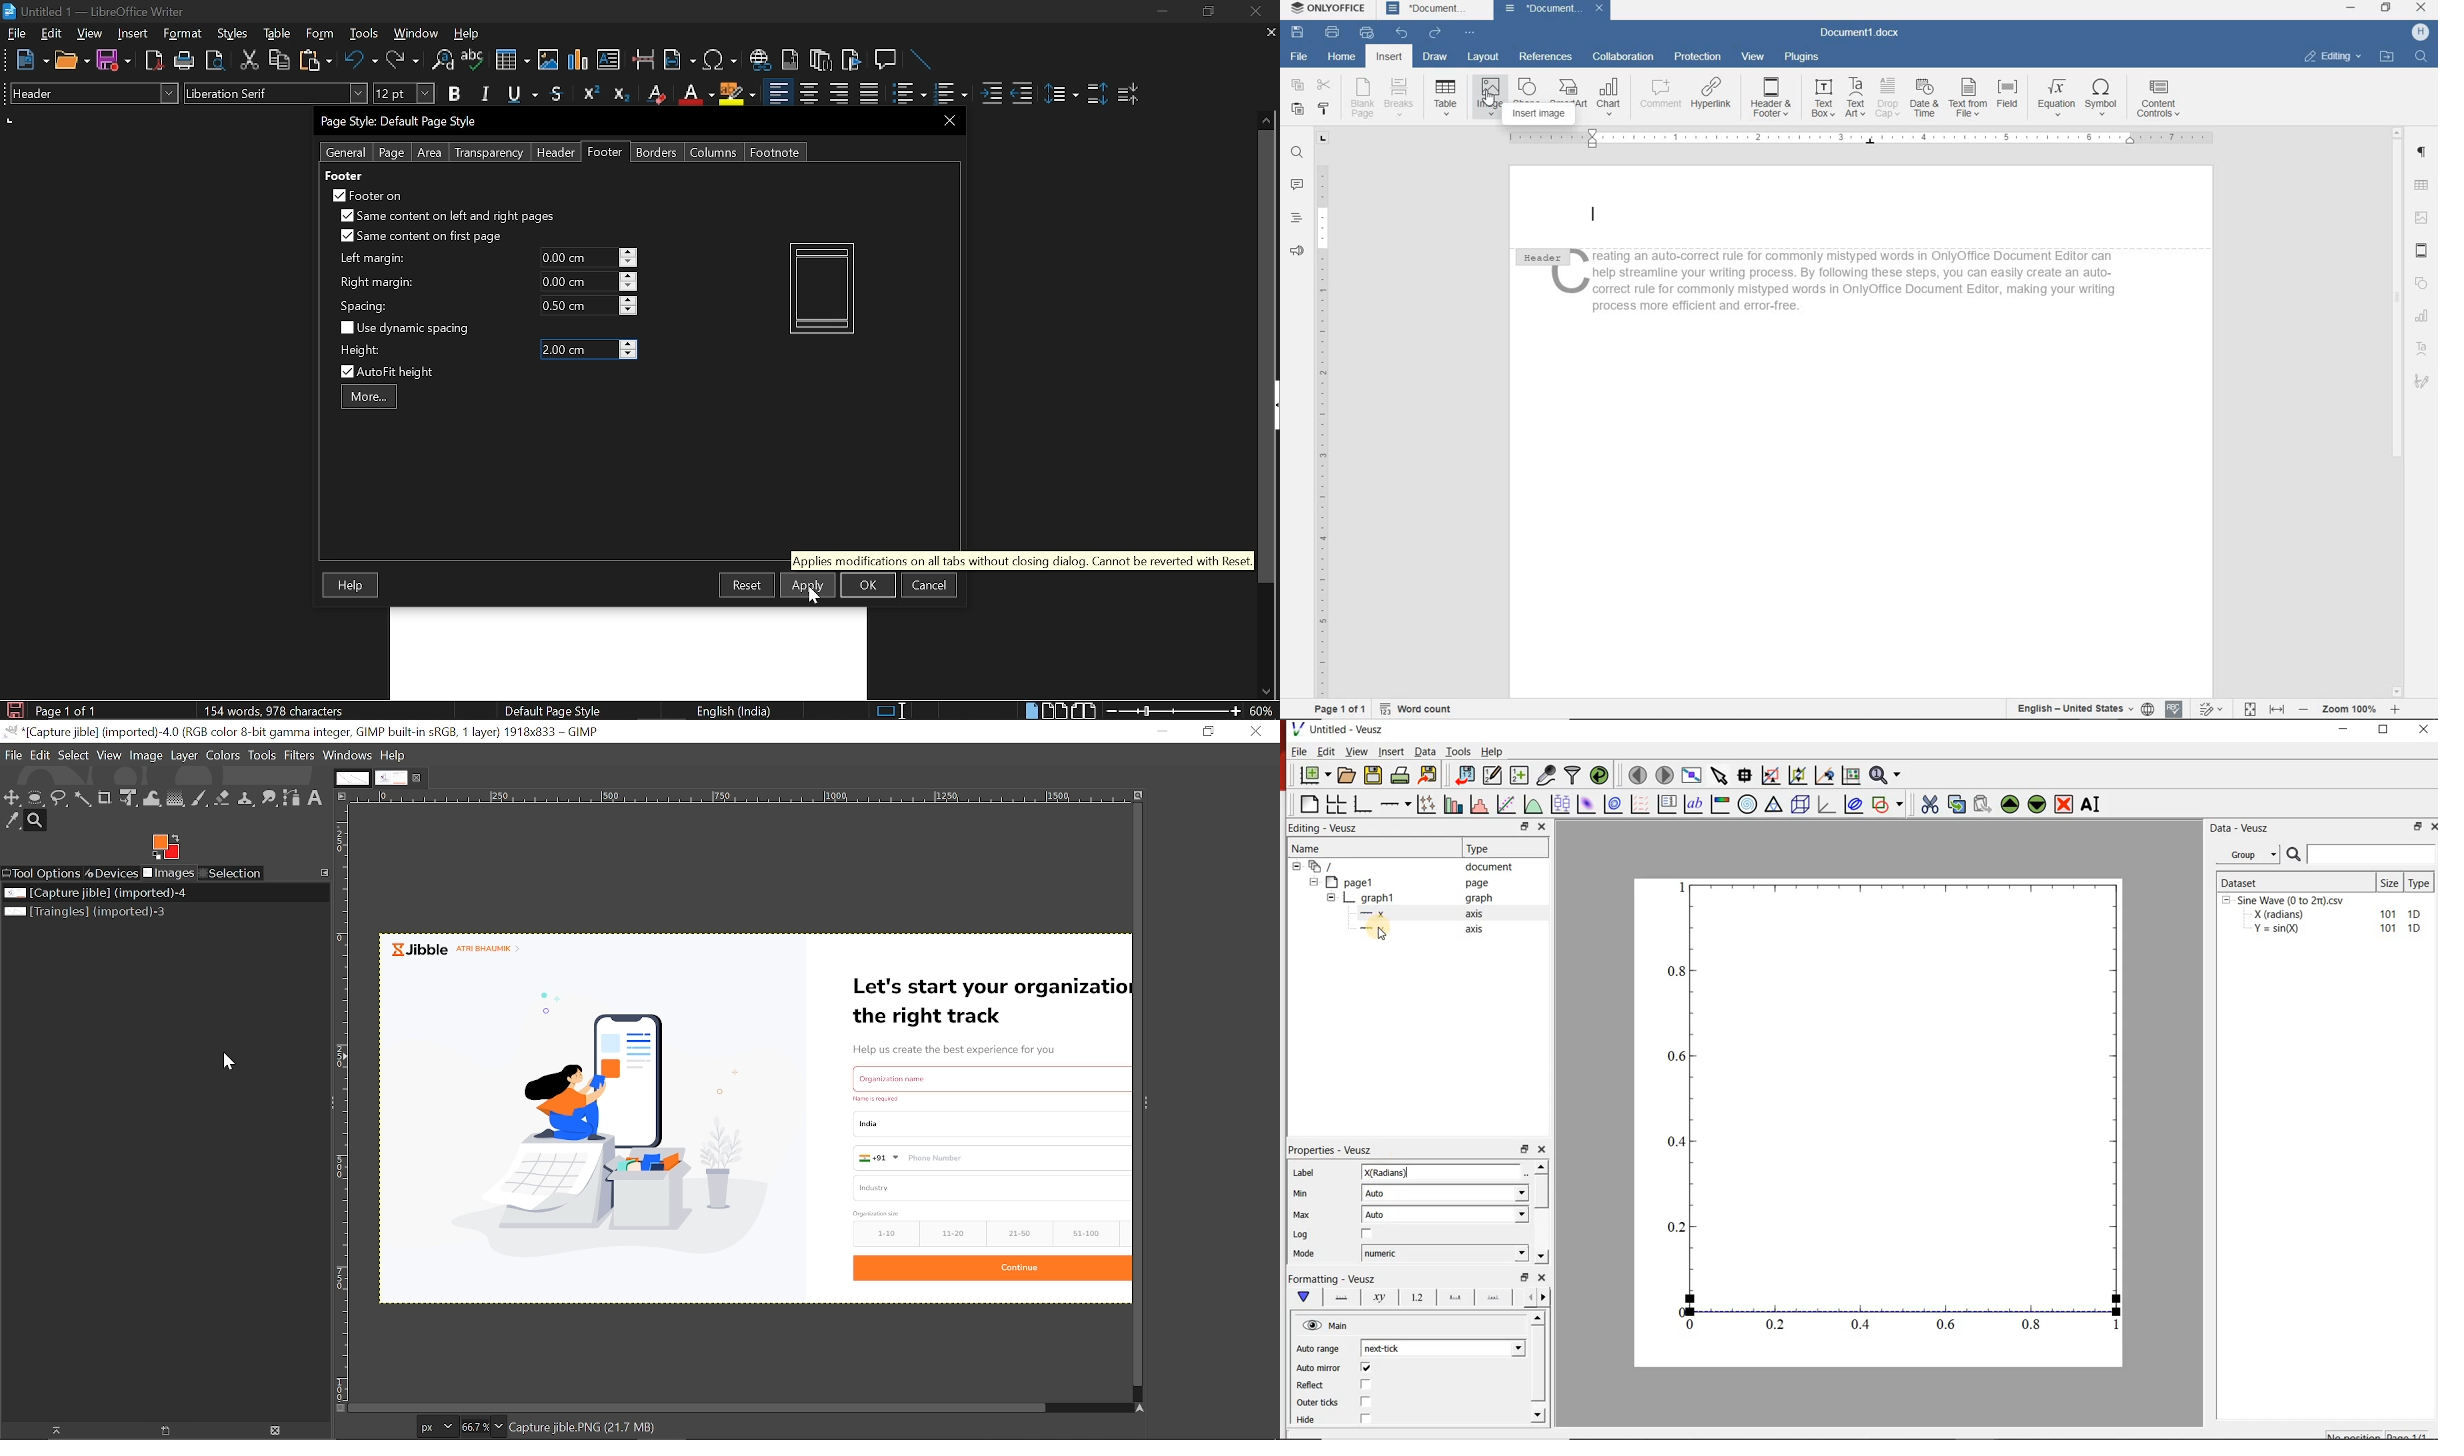  I want to click on Restore down, so click(1207, 732).